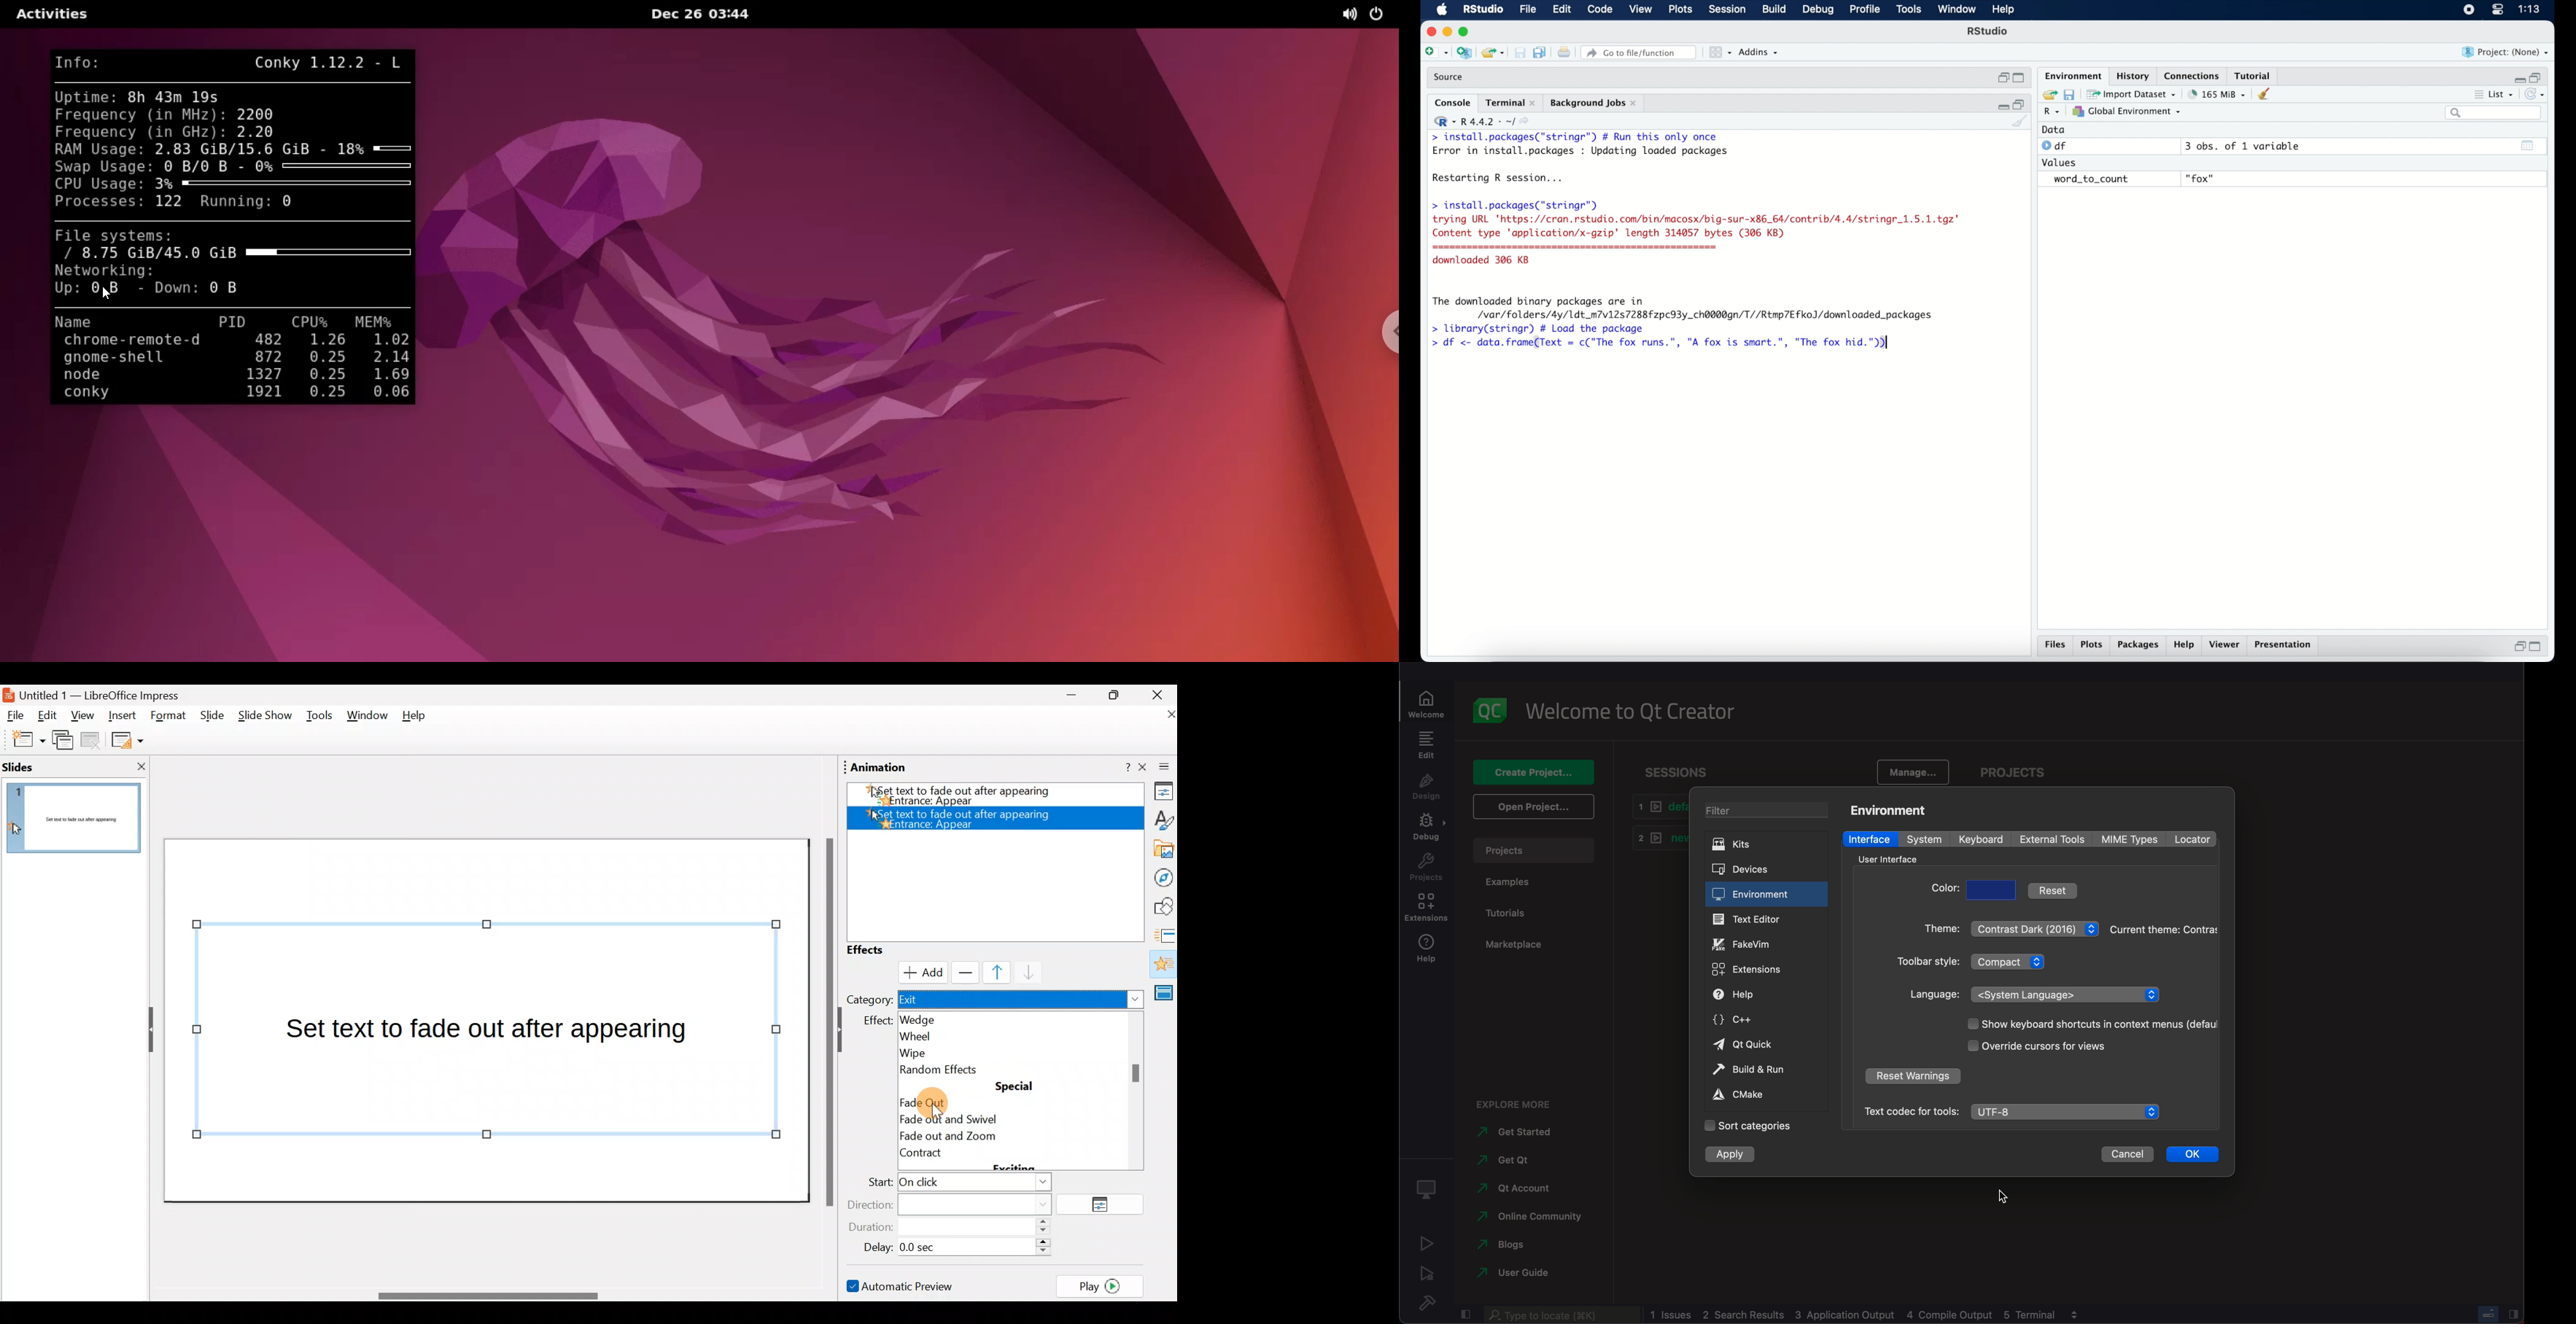  What do you see at coordinates (2127, 111) in the screenshot?
I see `global environment` at bounding box center [2127, 111].